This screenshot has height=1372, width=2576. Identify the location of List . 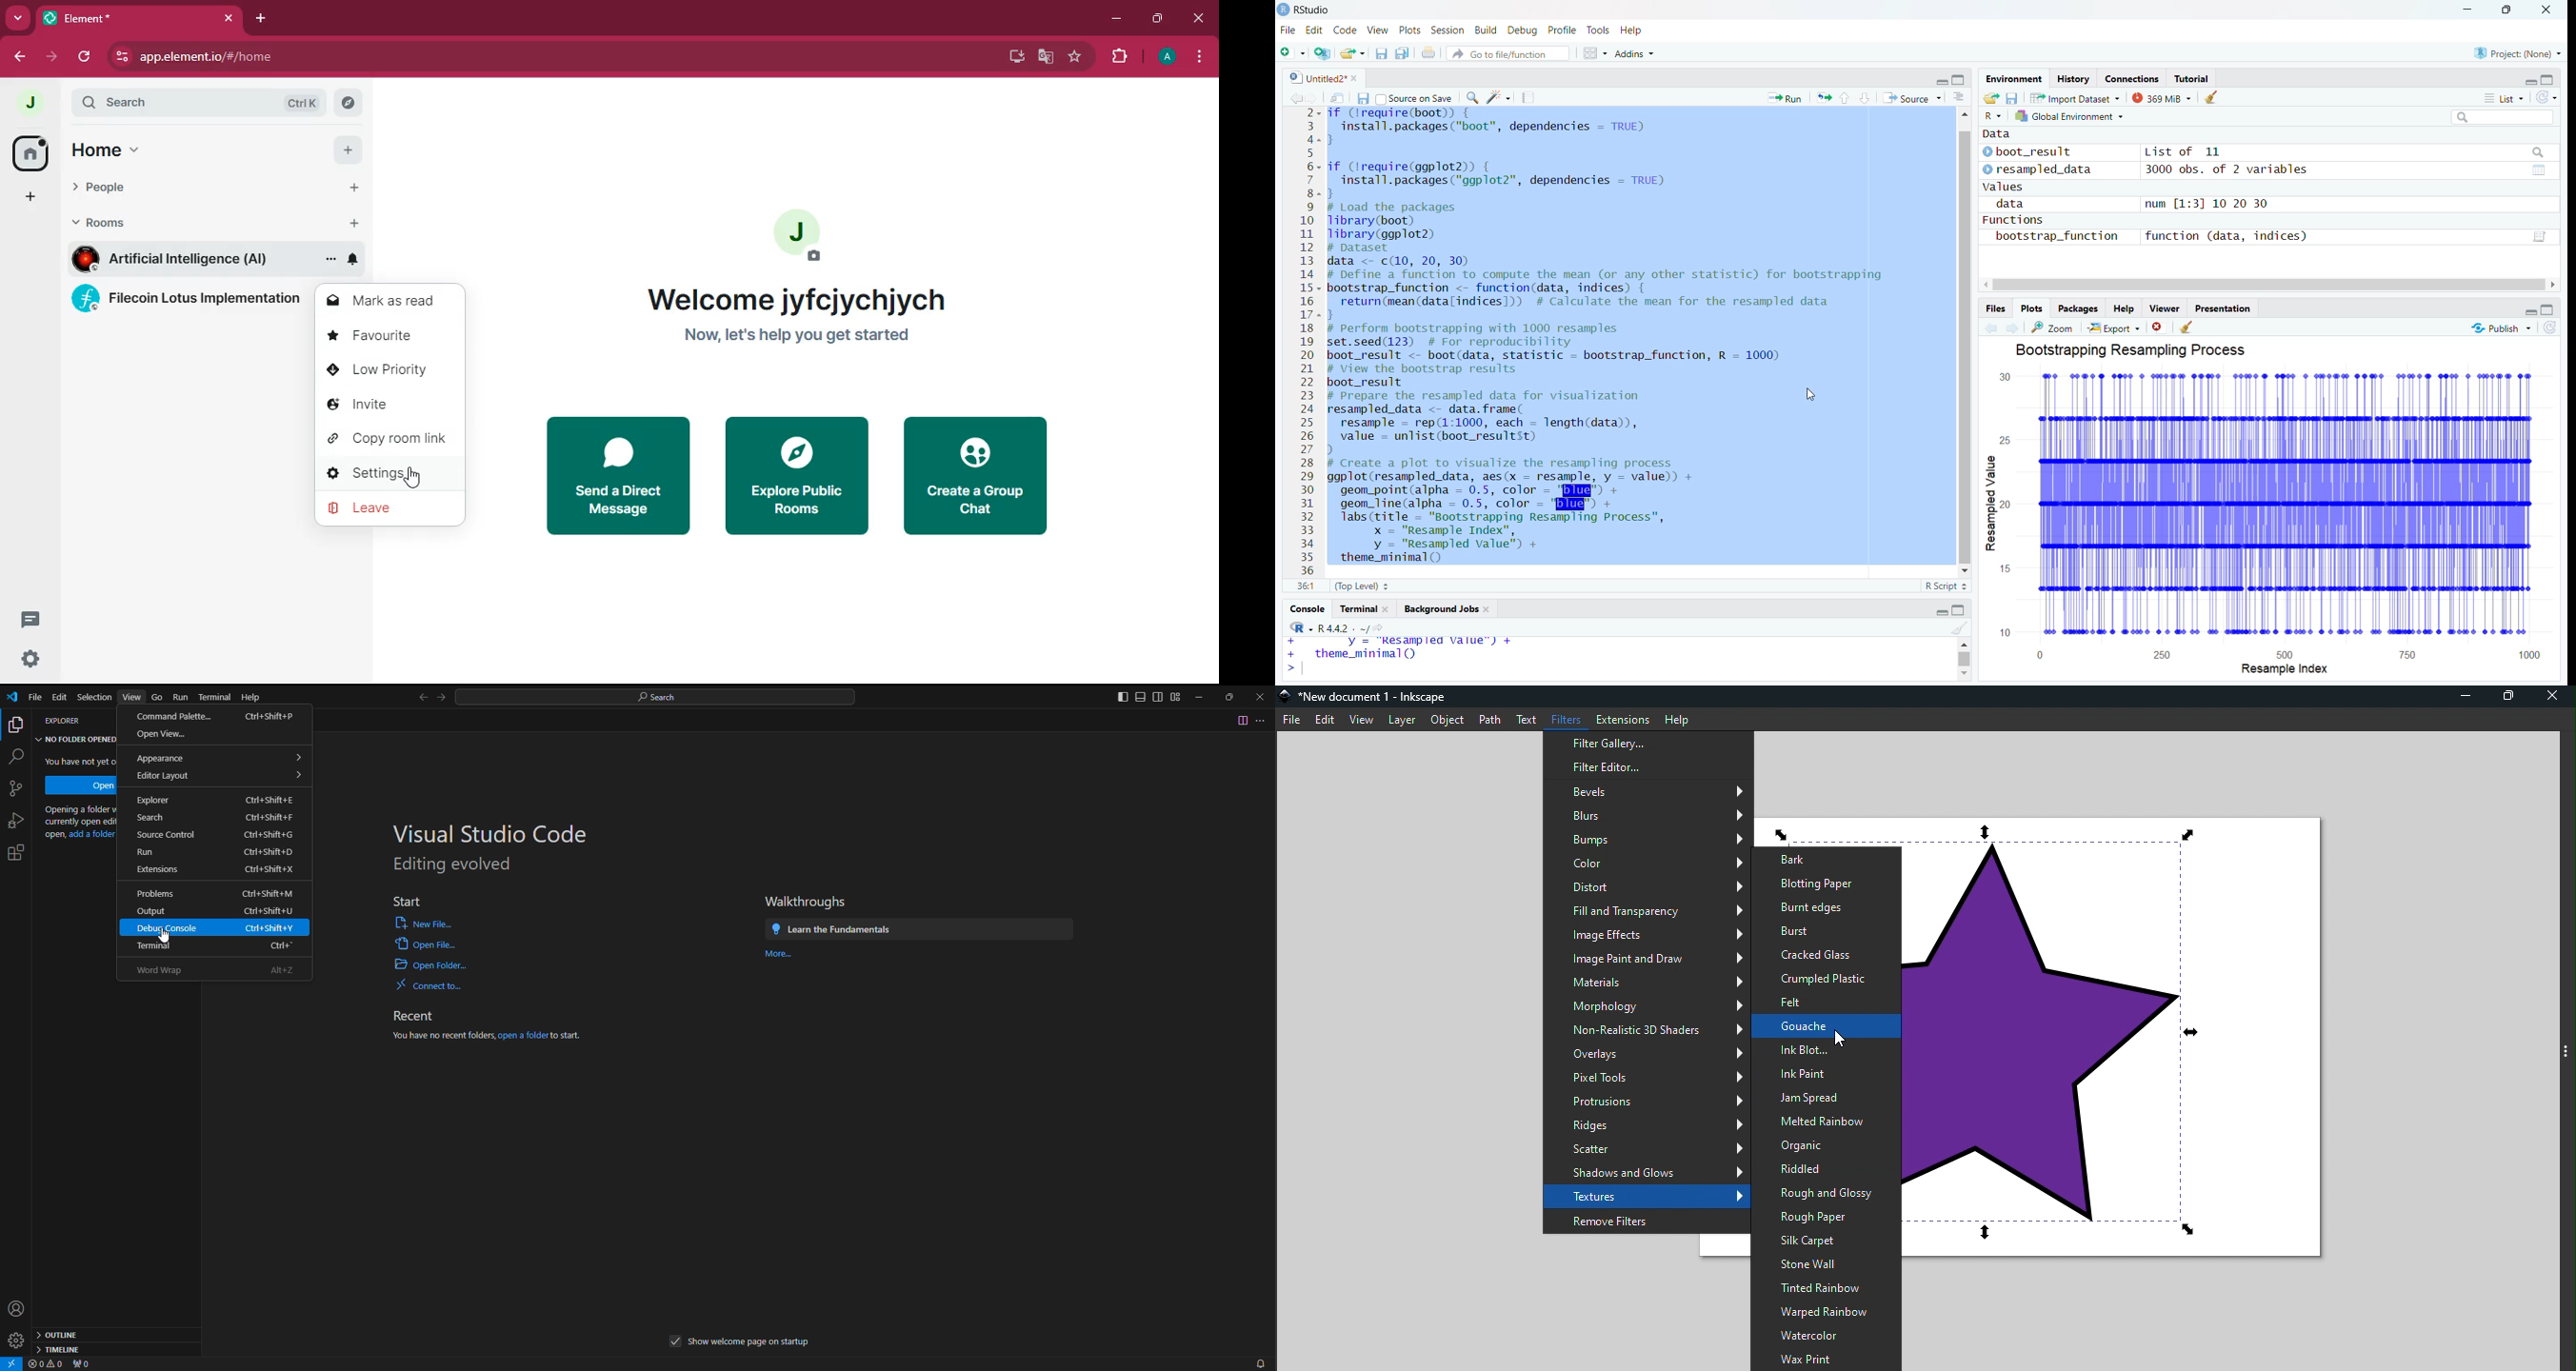
(2500, 97).